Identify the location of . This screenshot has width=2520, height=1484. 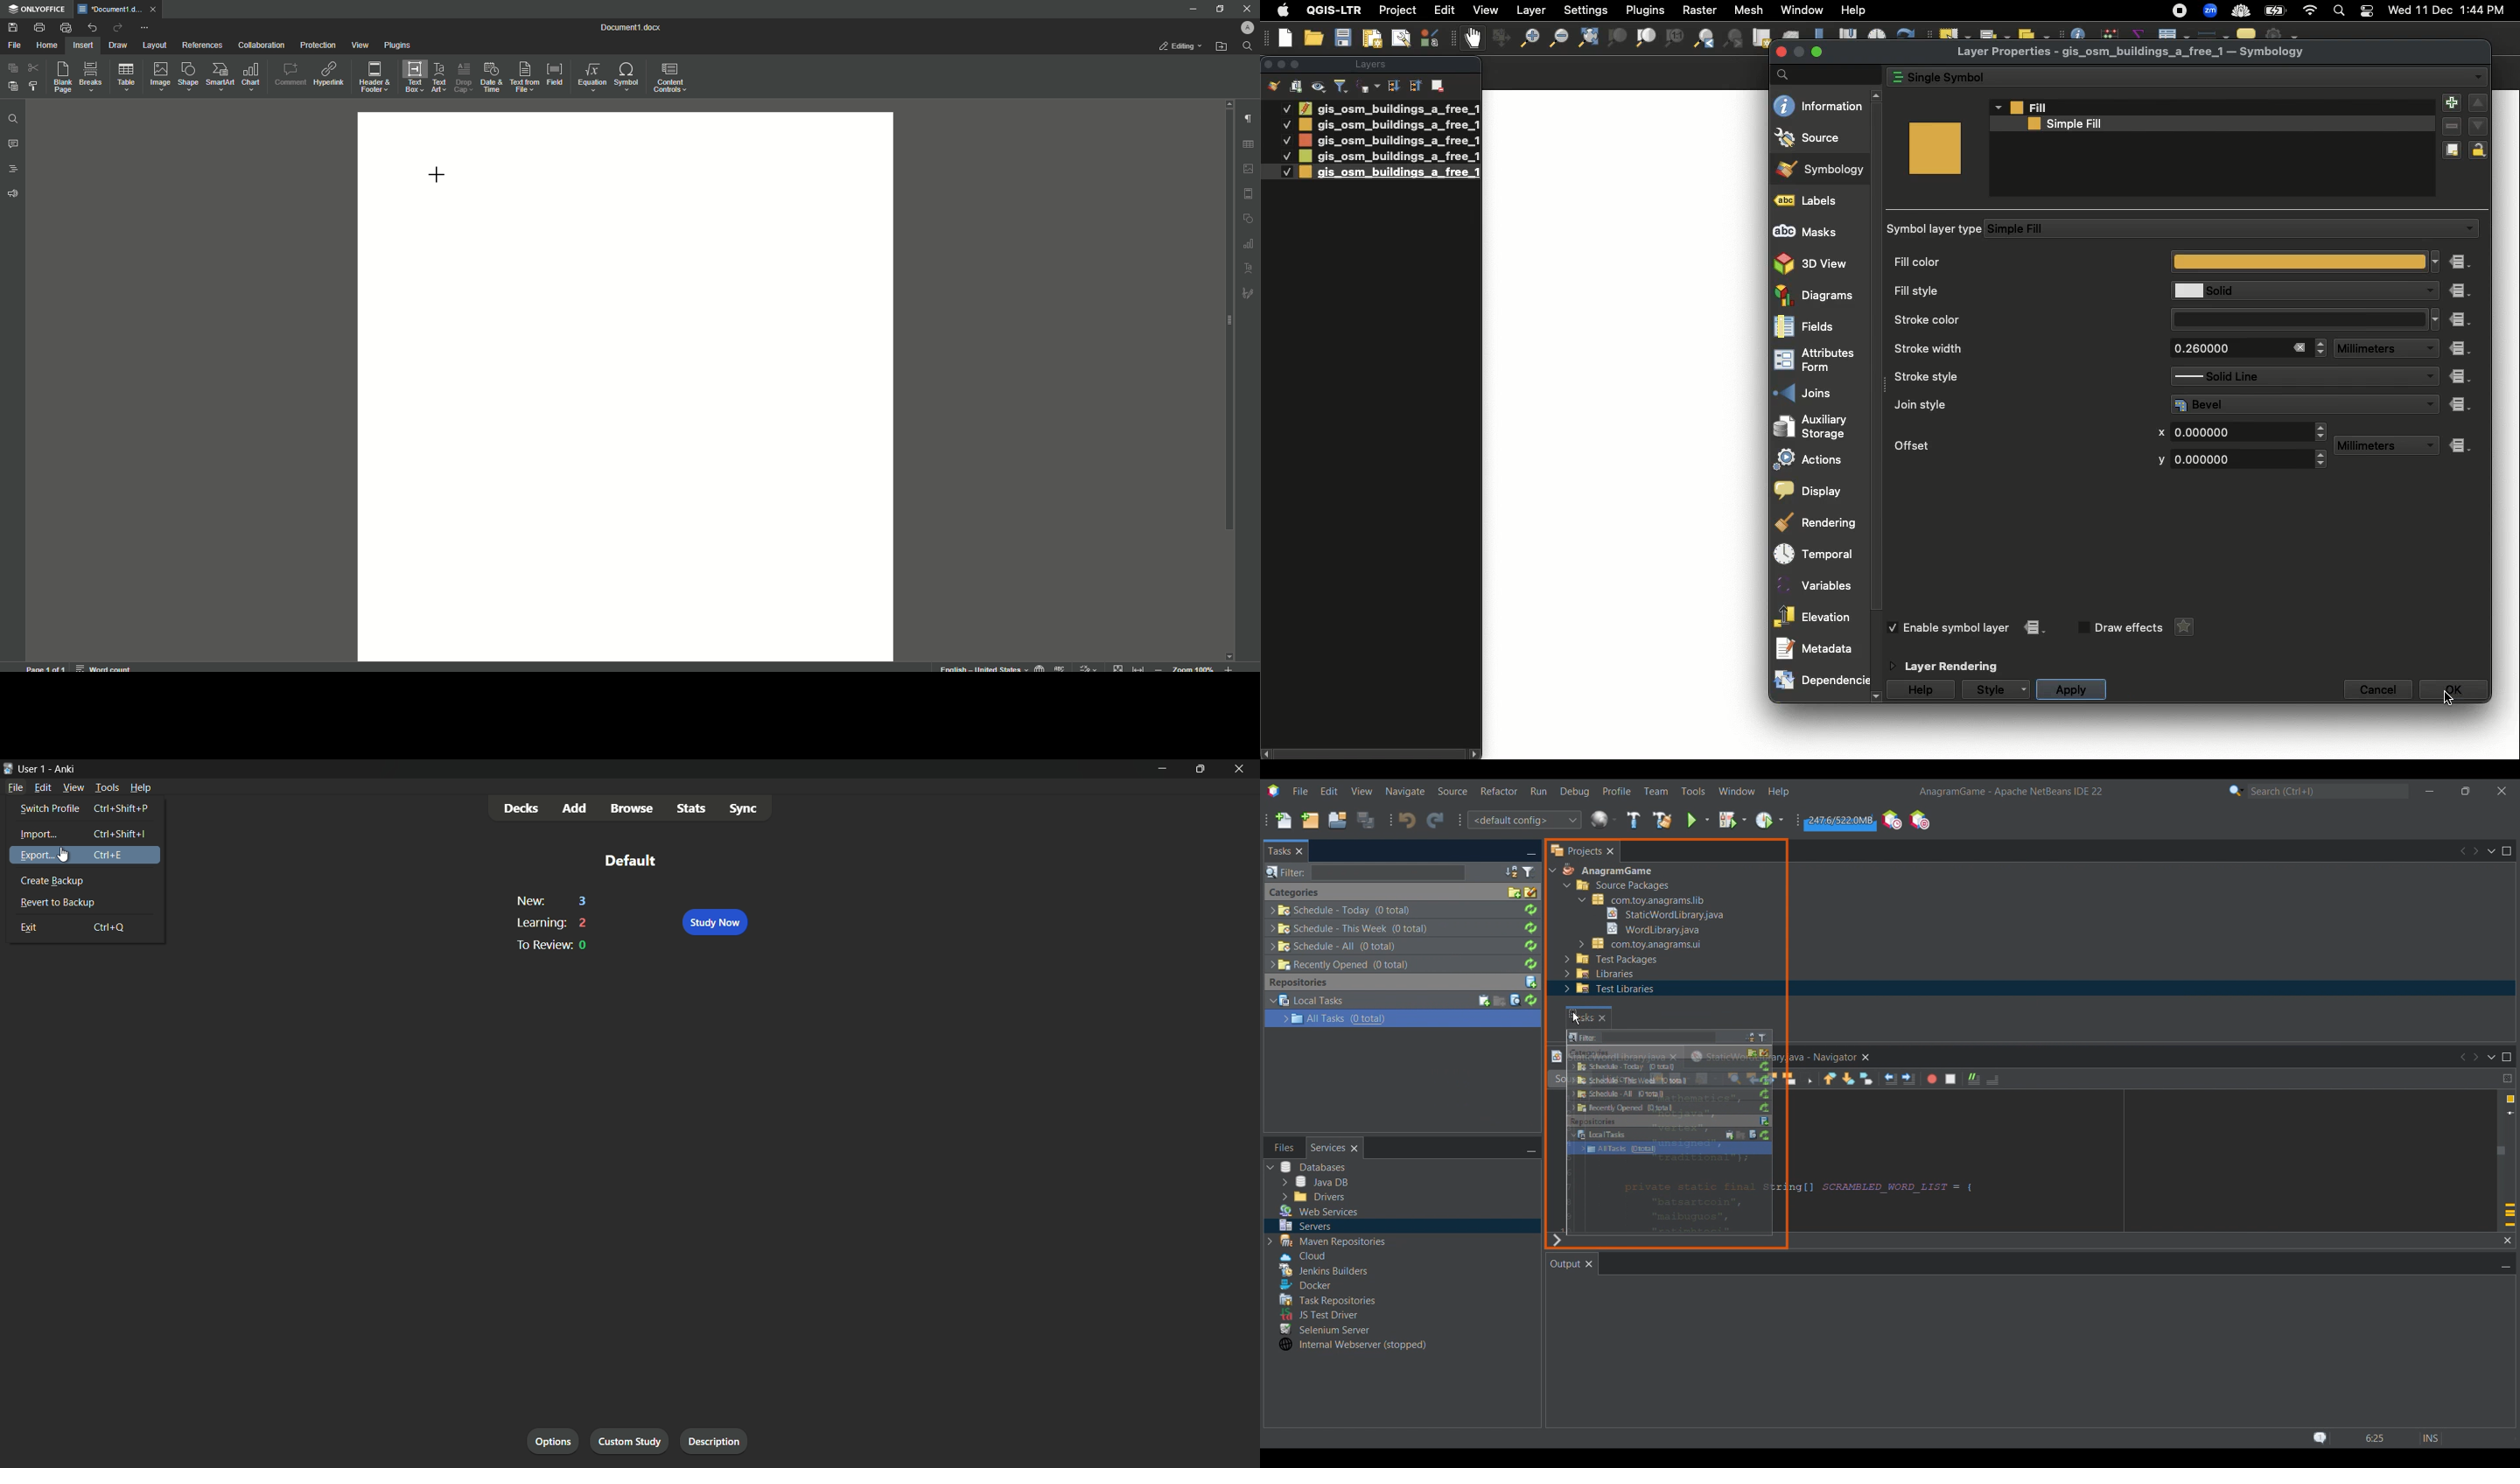
(1662, 1035).